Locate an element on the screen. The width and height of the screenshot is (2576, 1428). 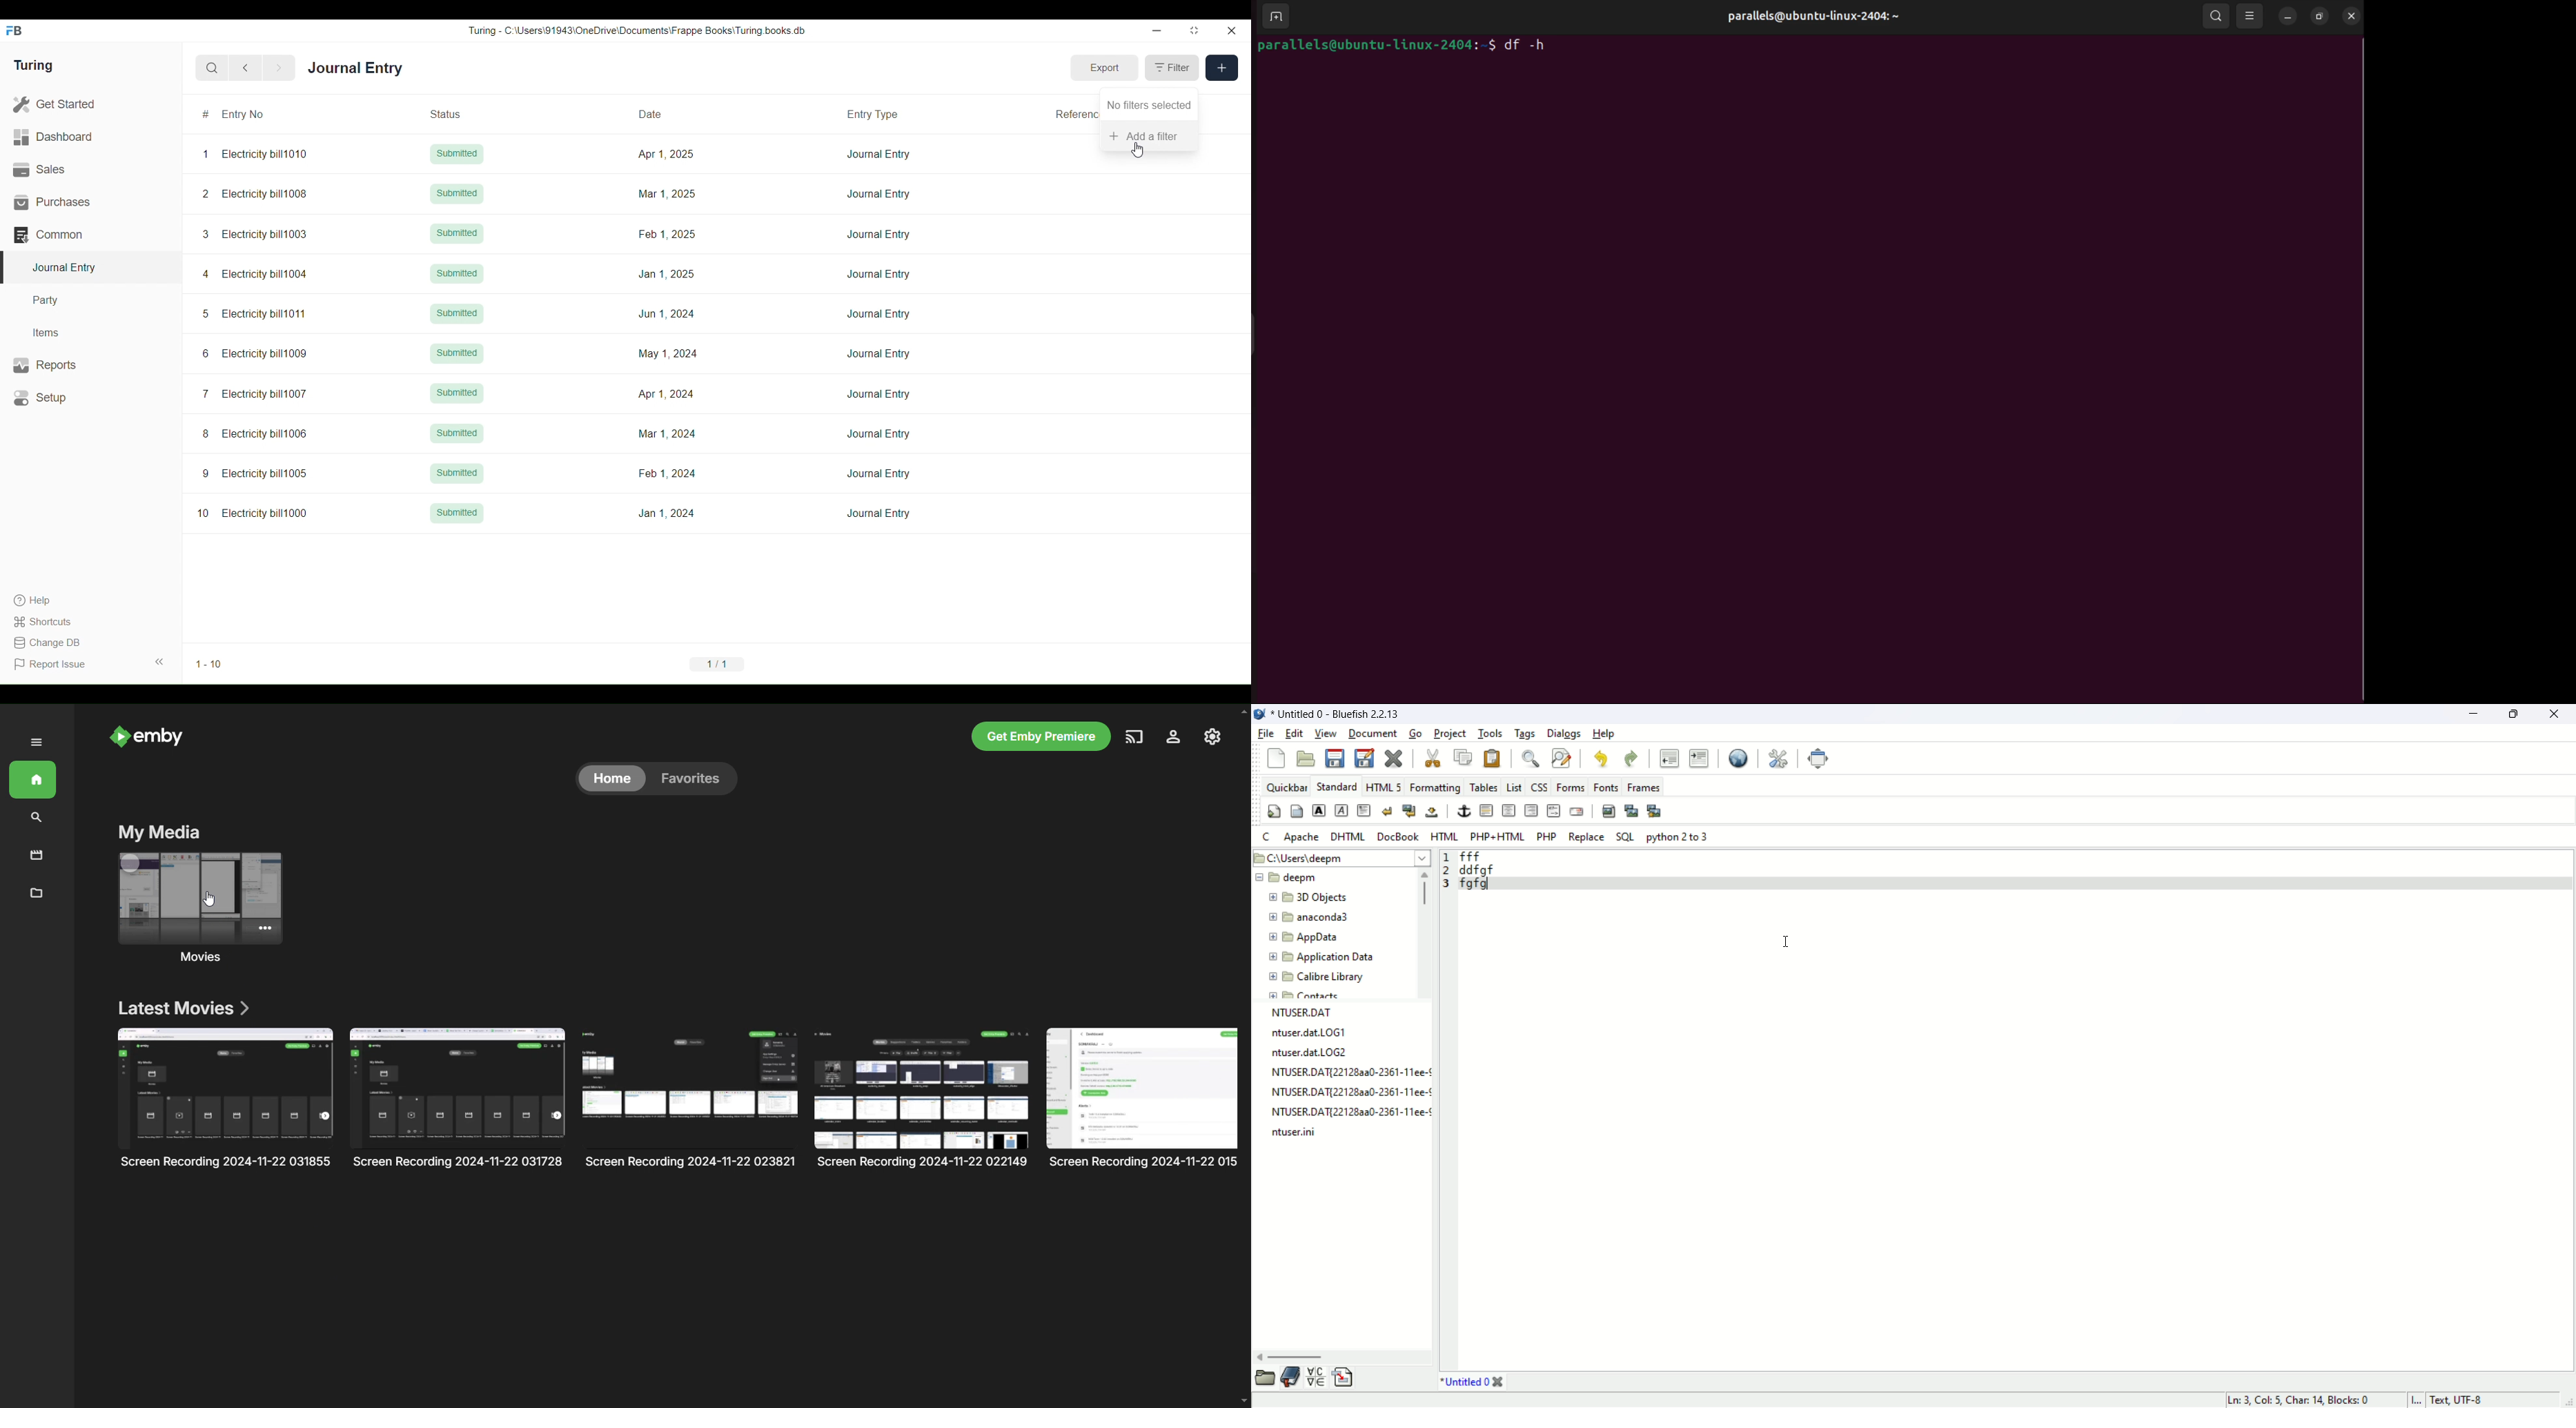
C:\Users\deepm is located at coordinates (1326, 858).